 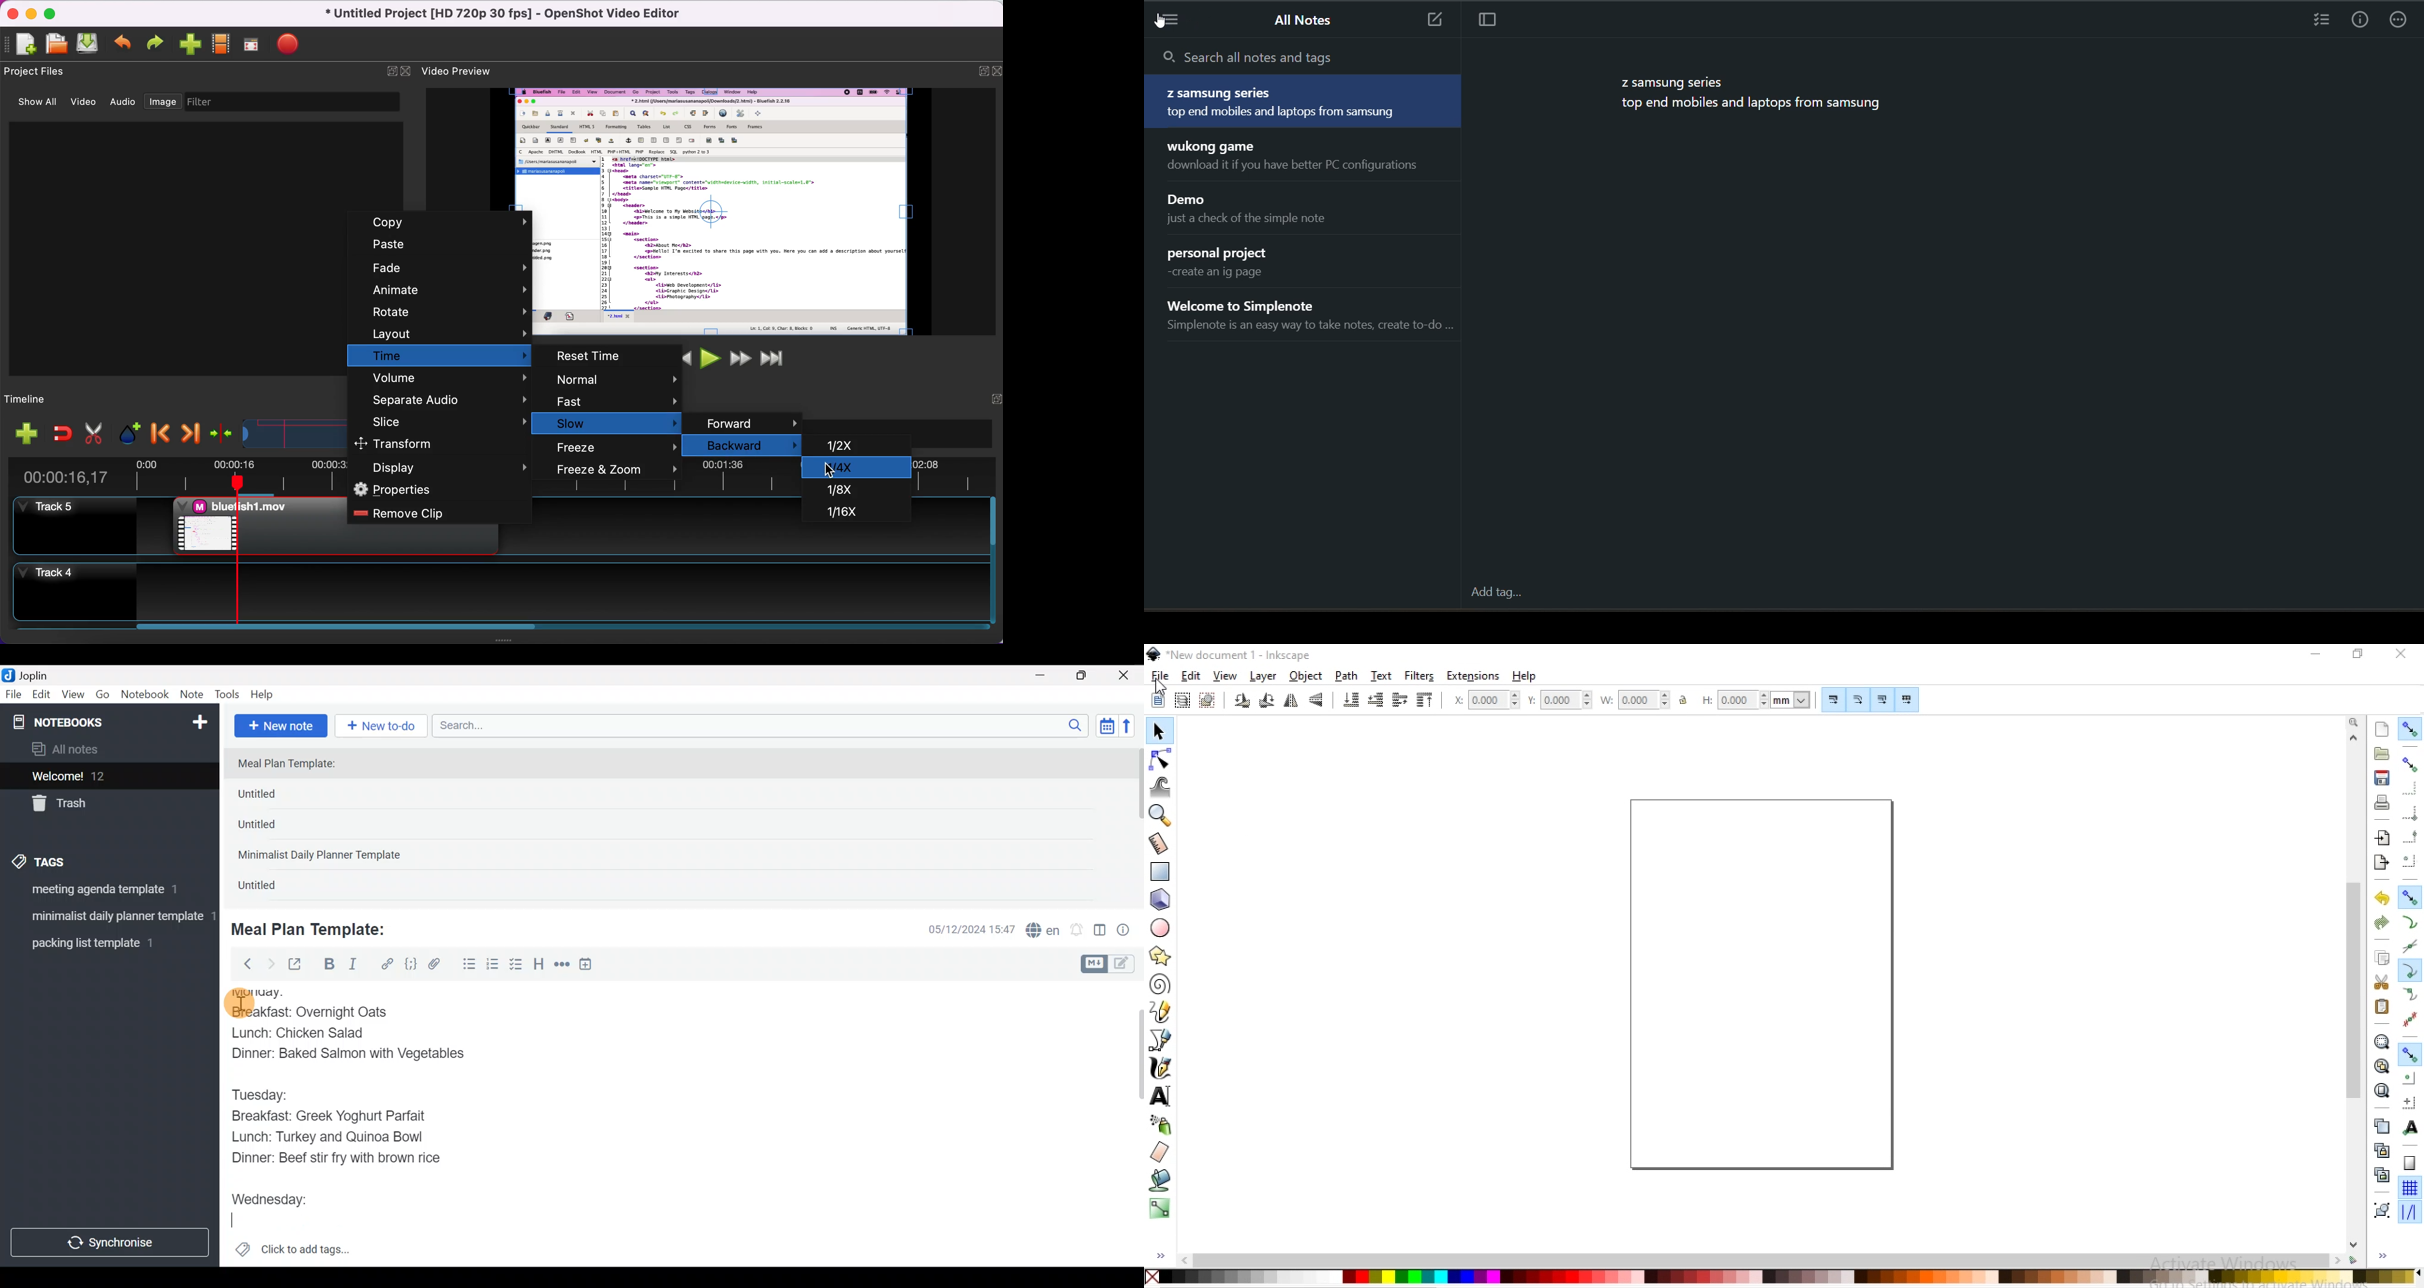 What do you see at coordinates (1160, 676) in the screenshot?
I see `file` at bounding box center [1160, 676].